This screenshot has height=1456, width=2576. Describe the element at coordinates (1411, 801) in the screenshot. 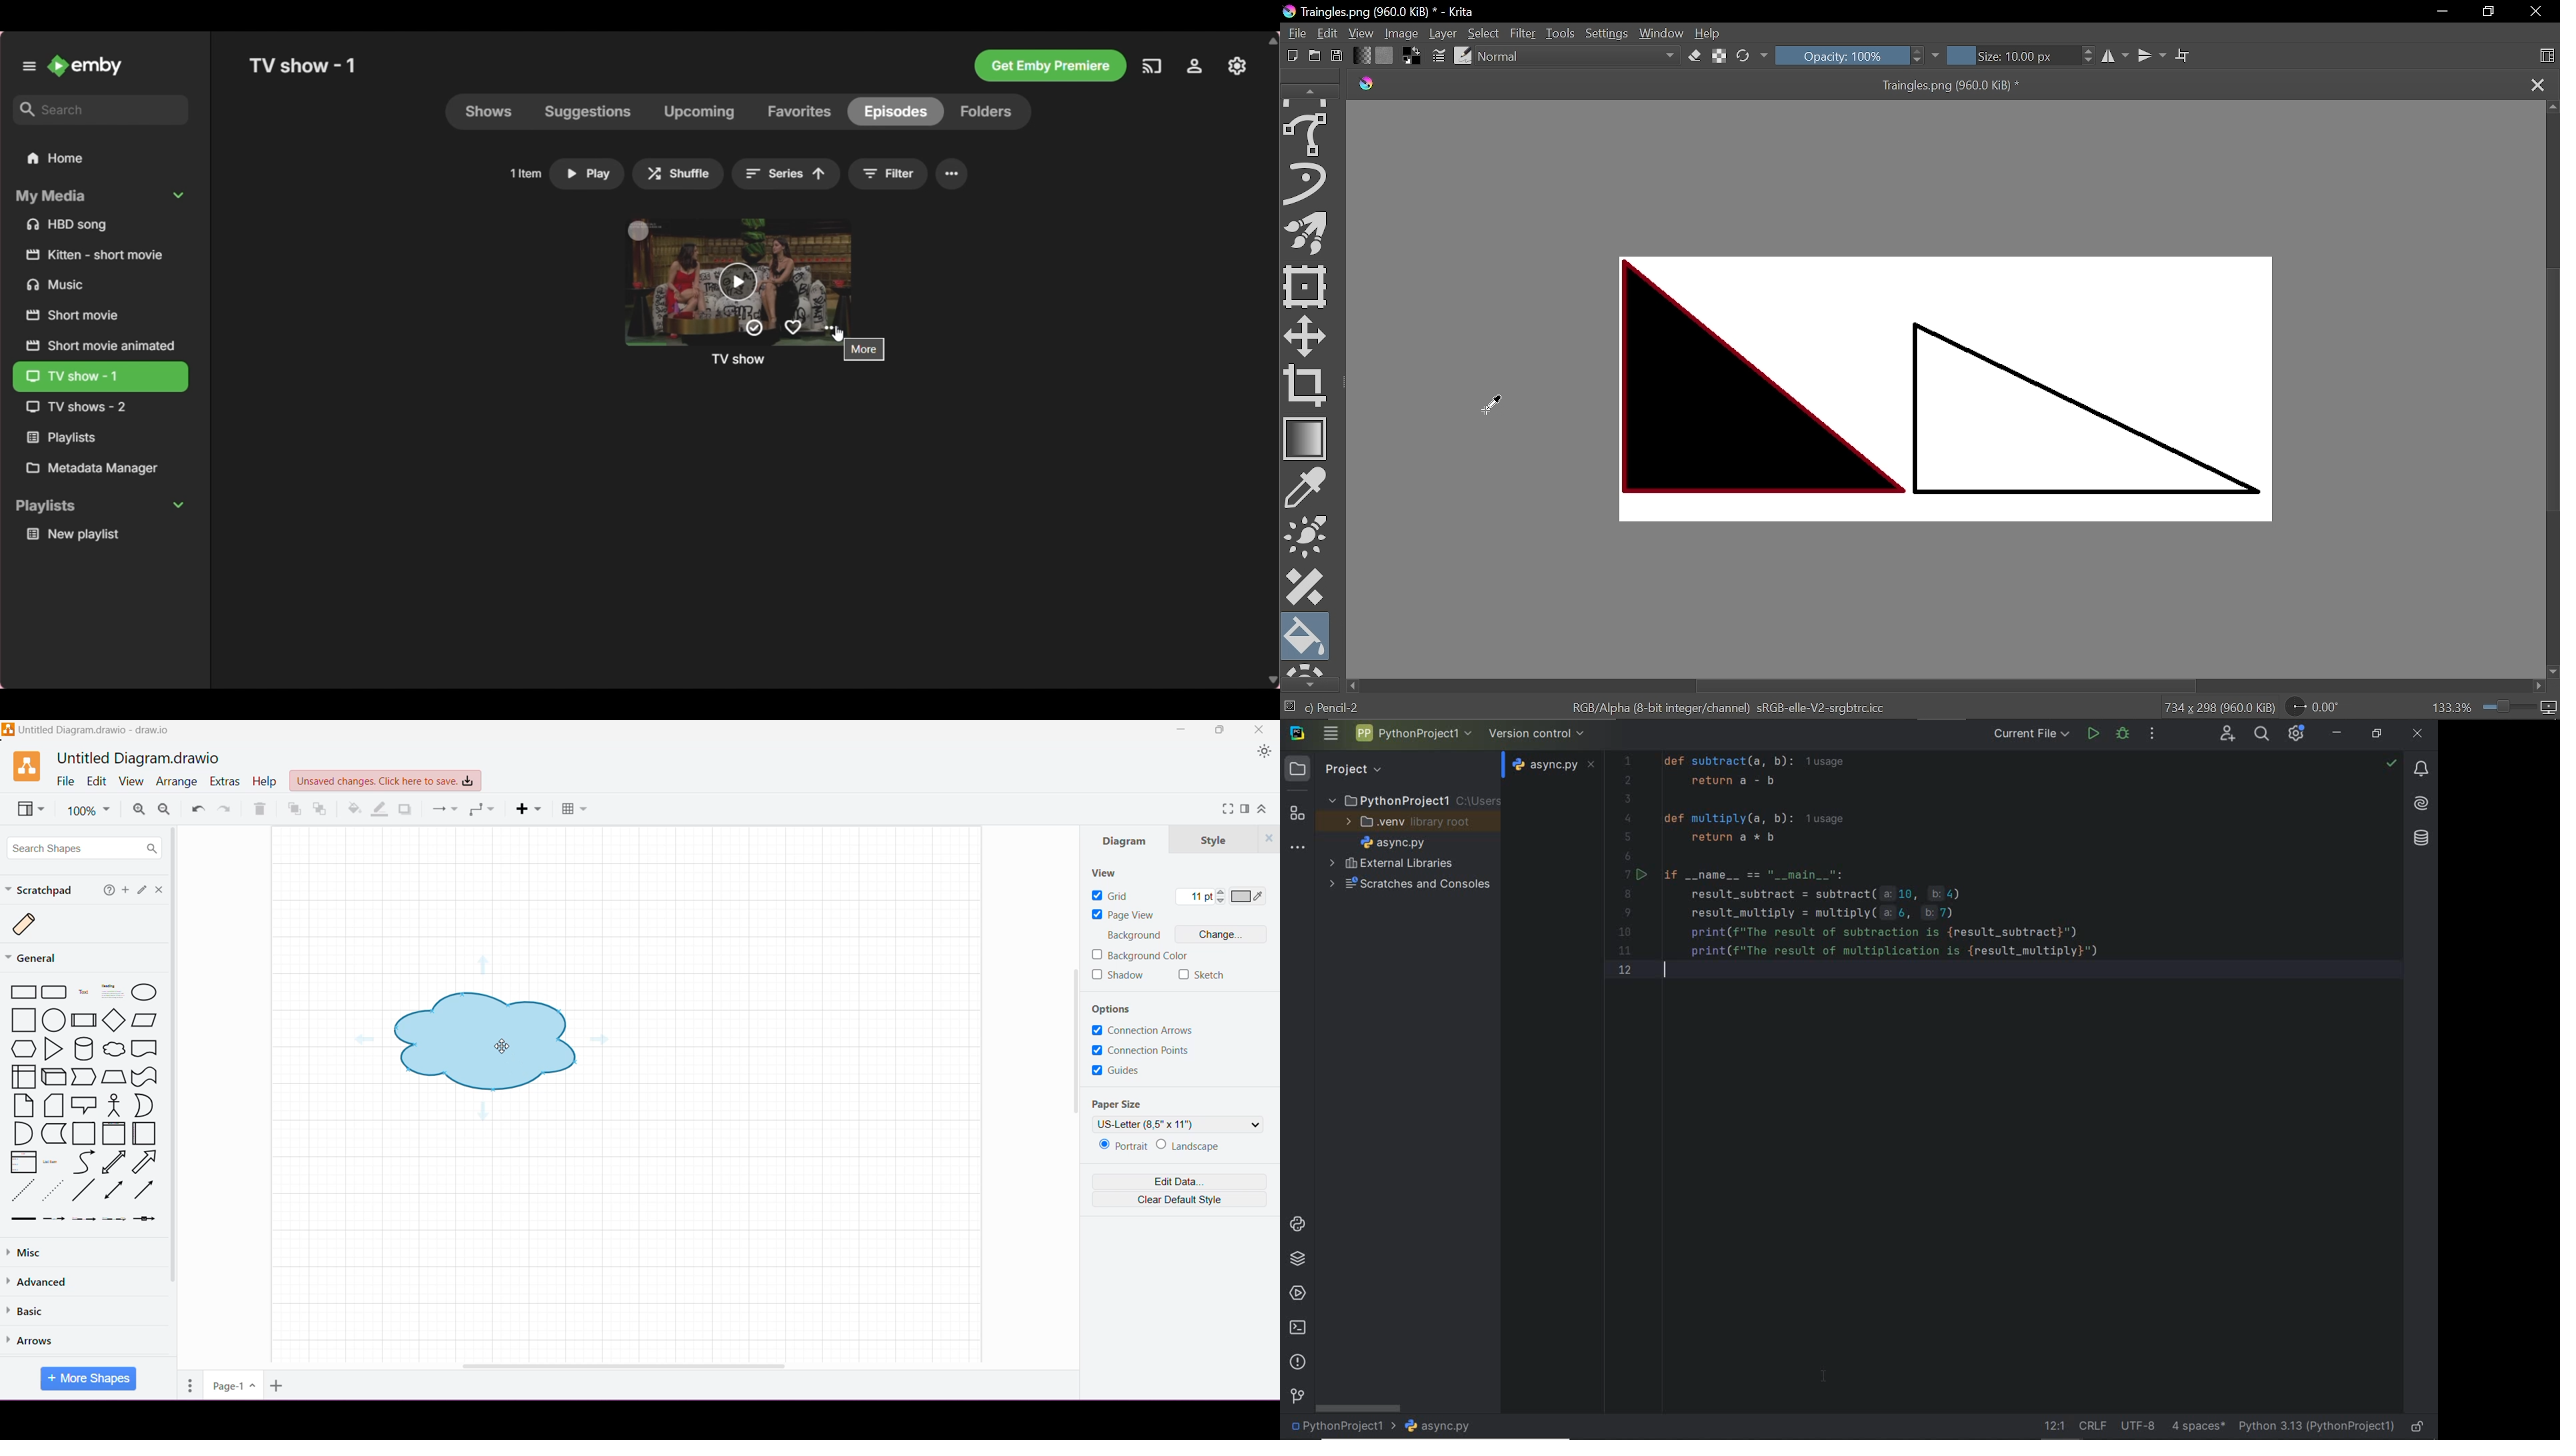

I see `Project folder` at that location.